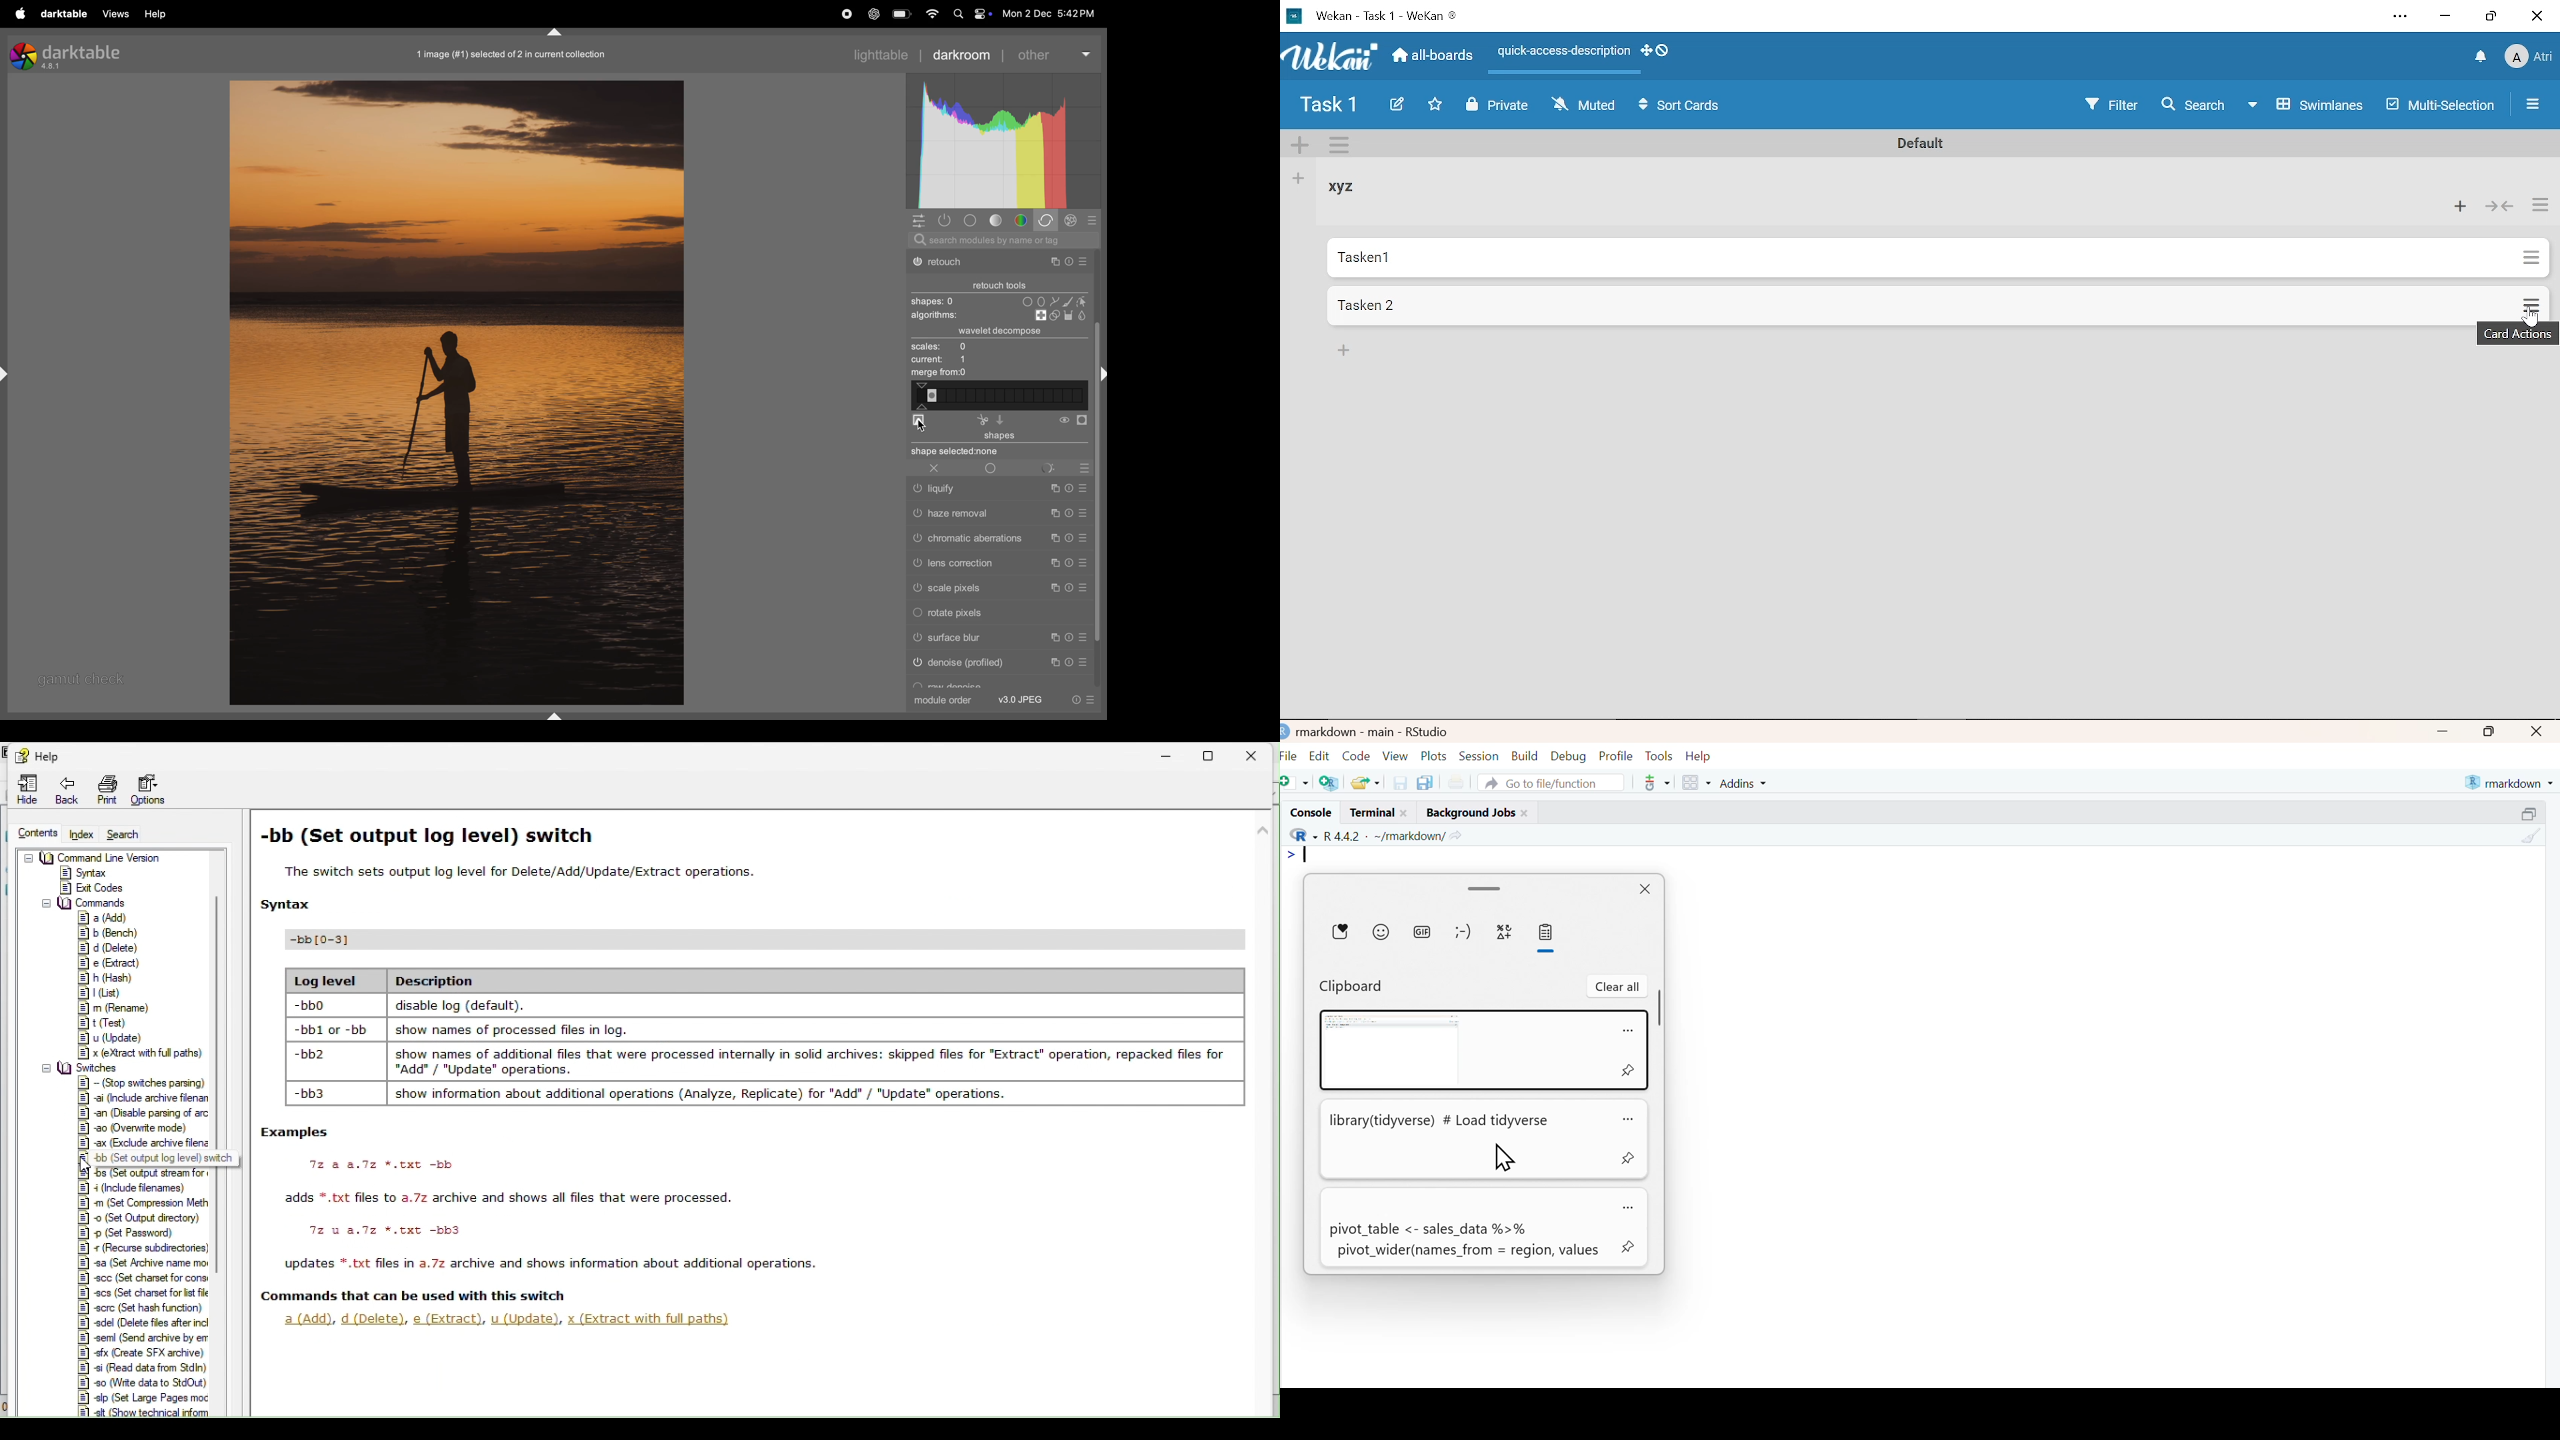  What do you see at coordinates (2532, 811) in the screenshot?
I see `resize` at bounding box center [2532, 811].